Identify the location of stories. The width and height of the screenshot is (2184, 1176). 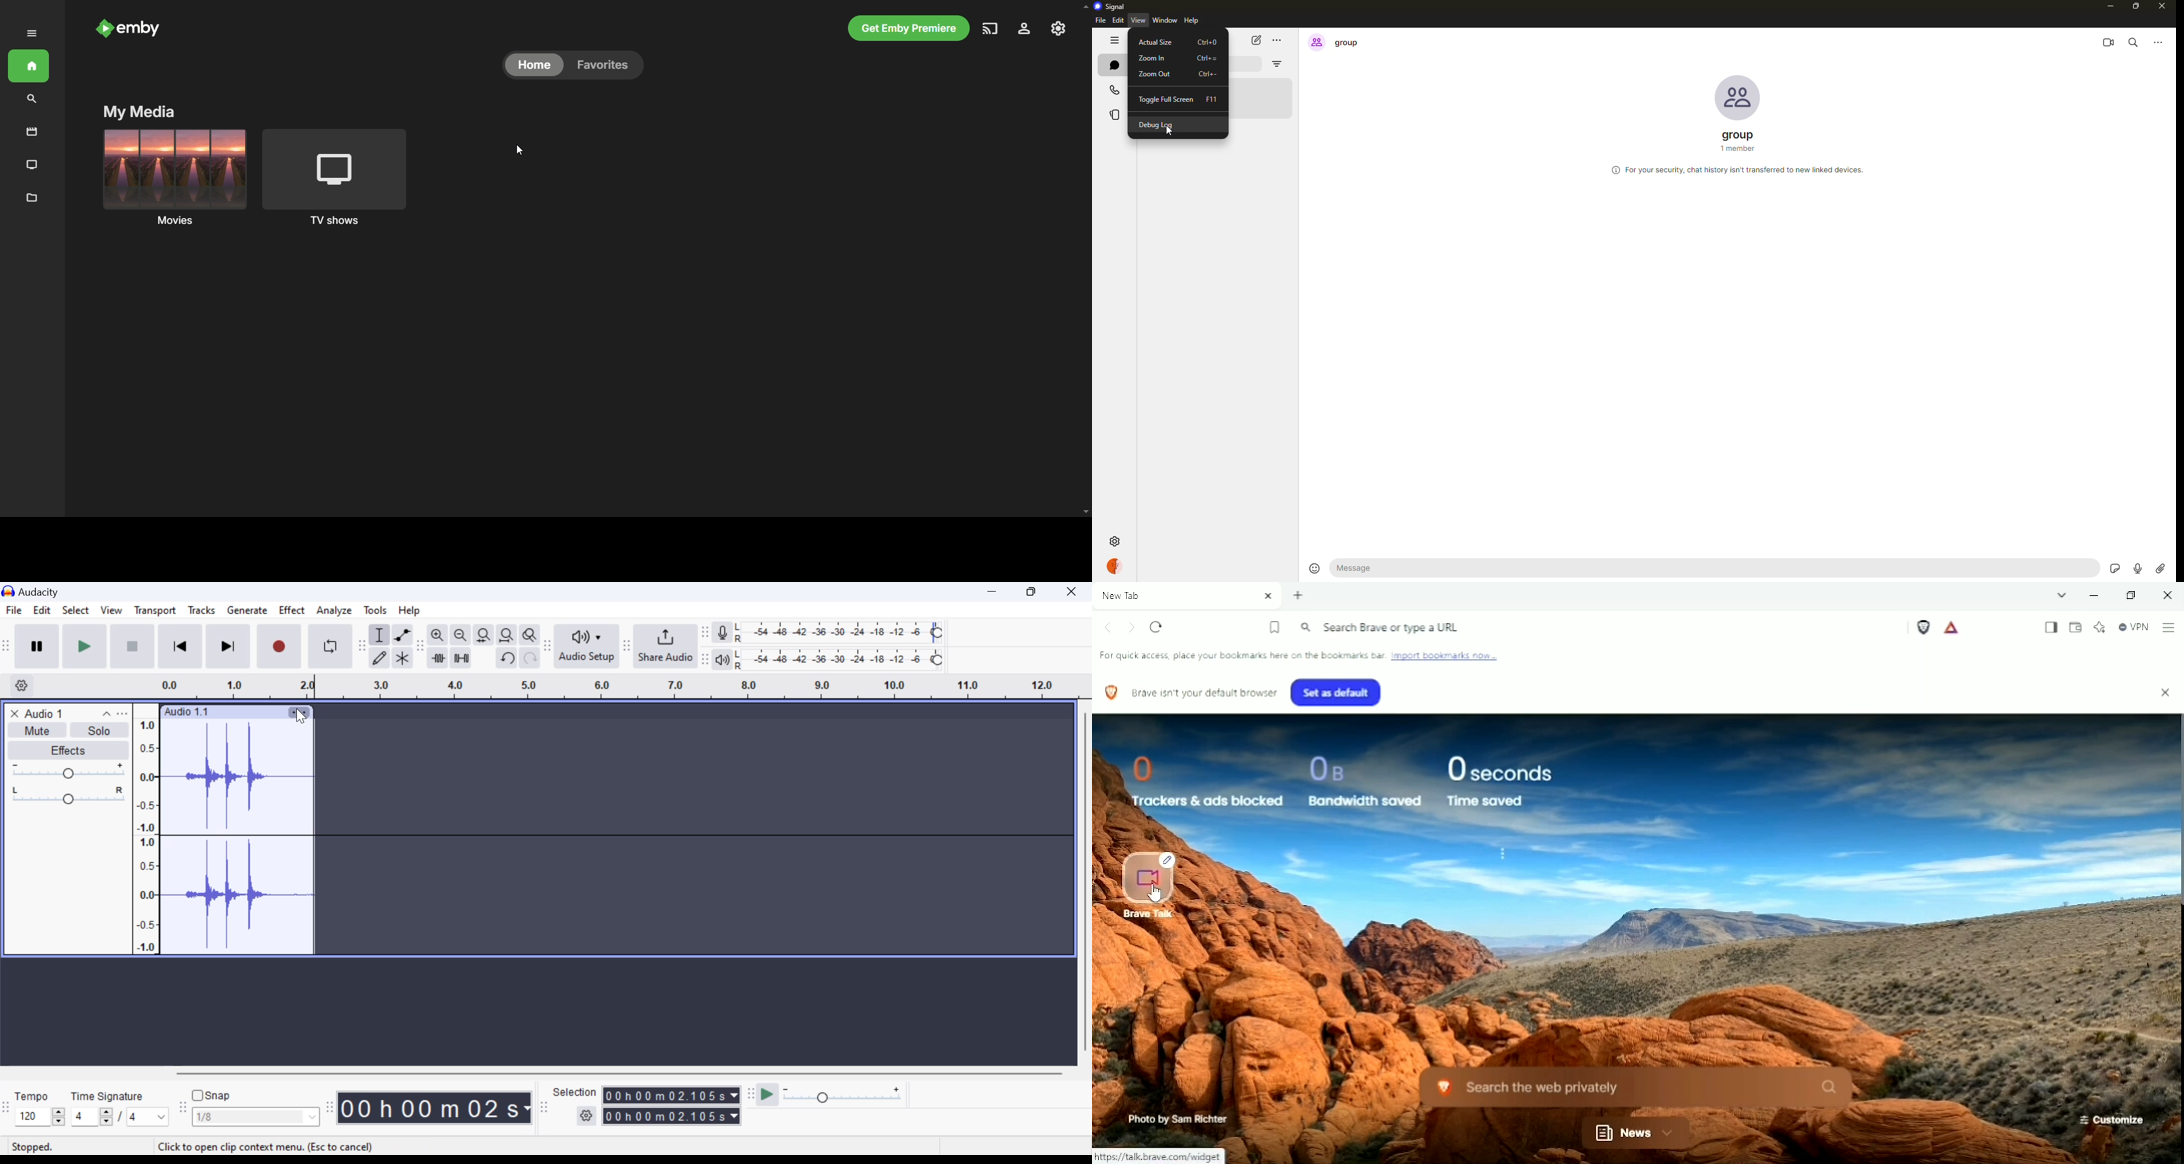
(1115, 115).